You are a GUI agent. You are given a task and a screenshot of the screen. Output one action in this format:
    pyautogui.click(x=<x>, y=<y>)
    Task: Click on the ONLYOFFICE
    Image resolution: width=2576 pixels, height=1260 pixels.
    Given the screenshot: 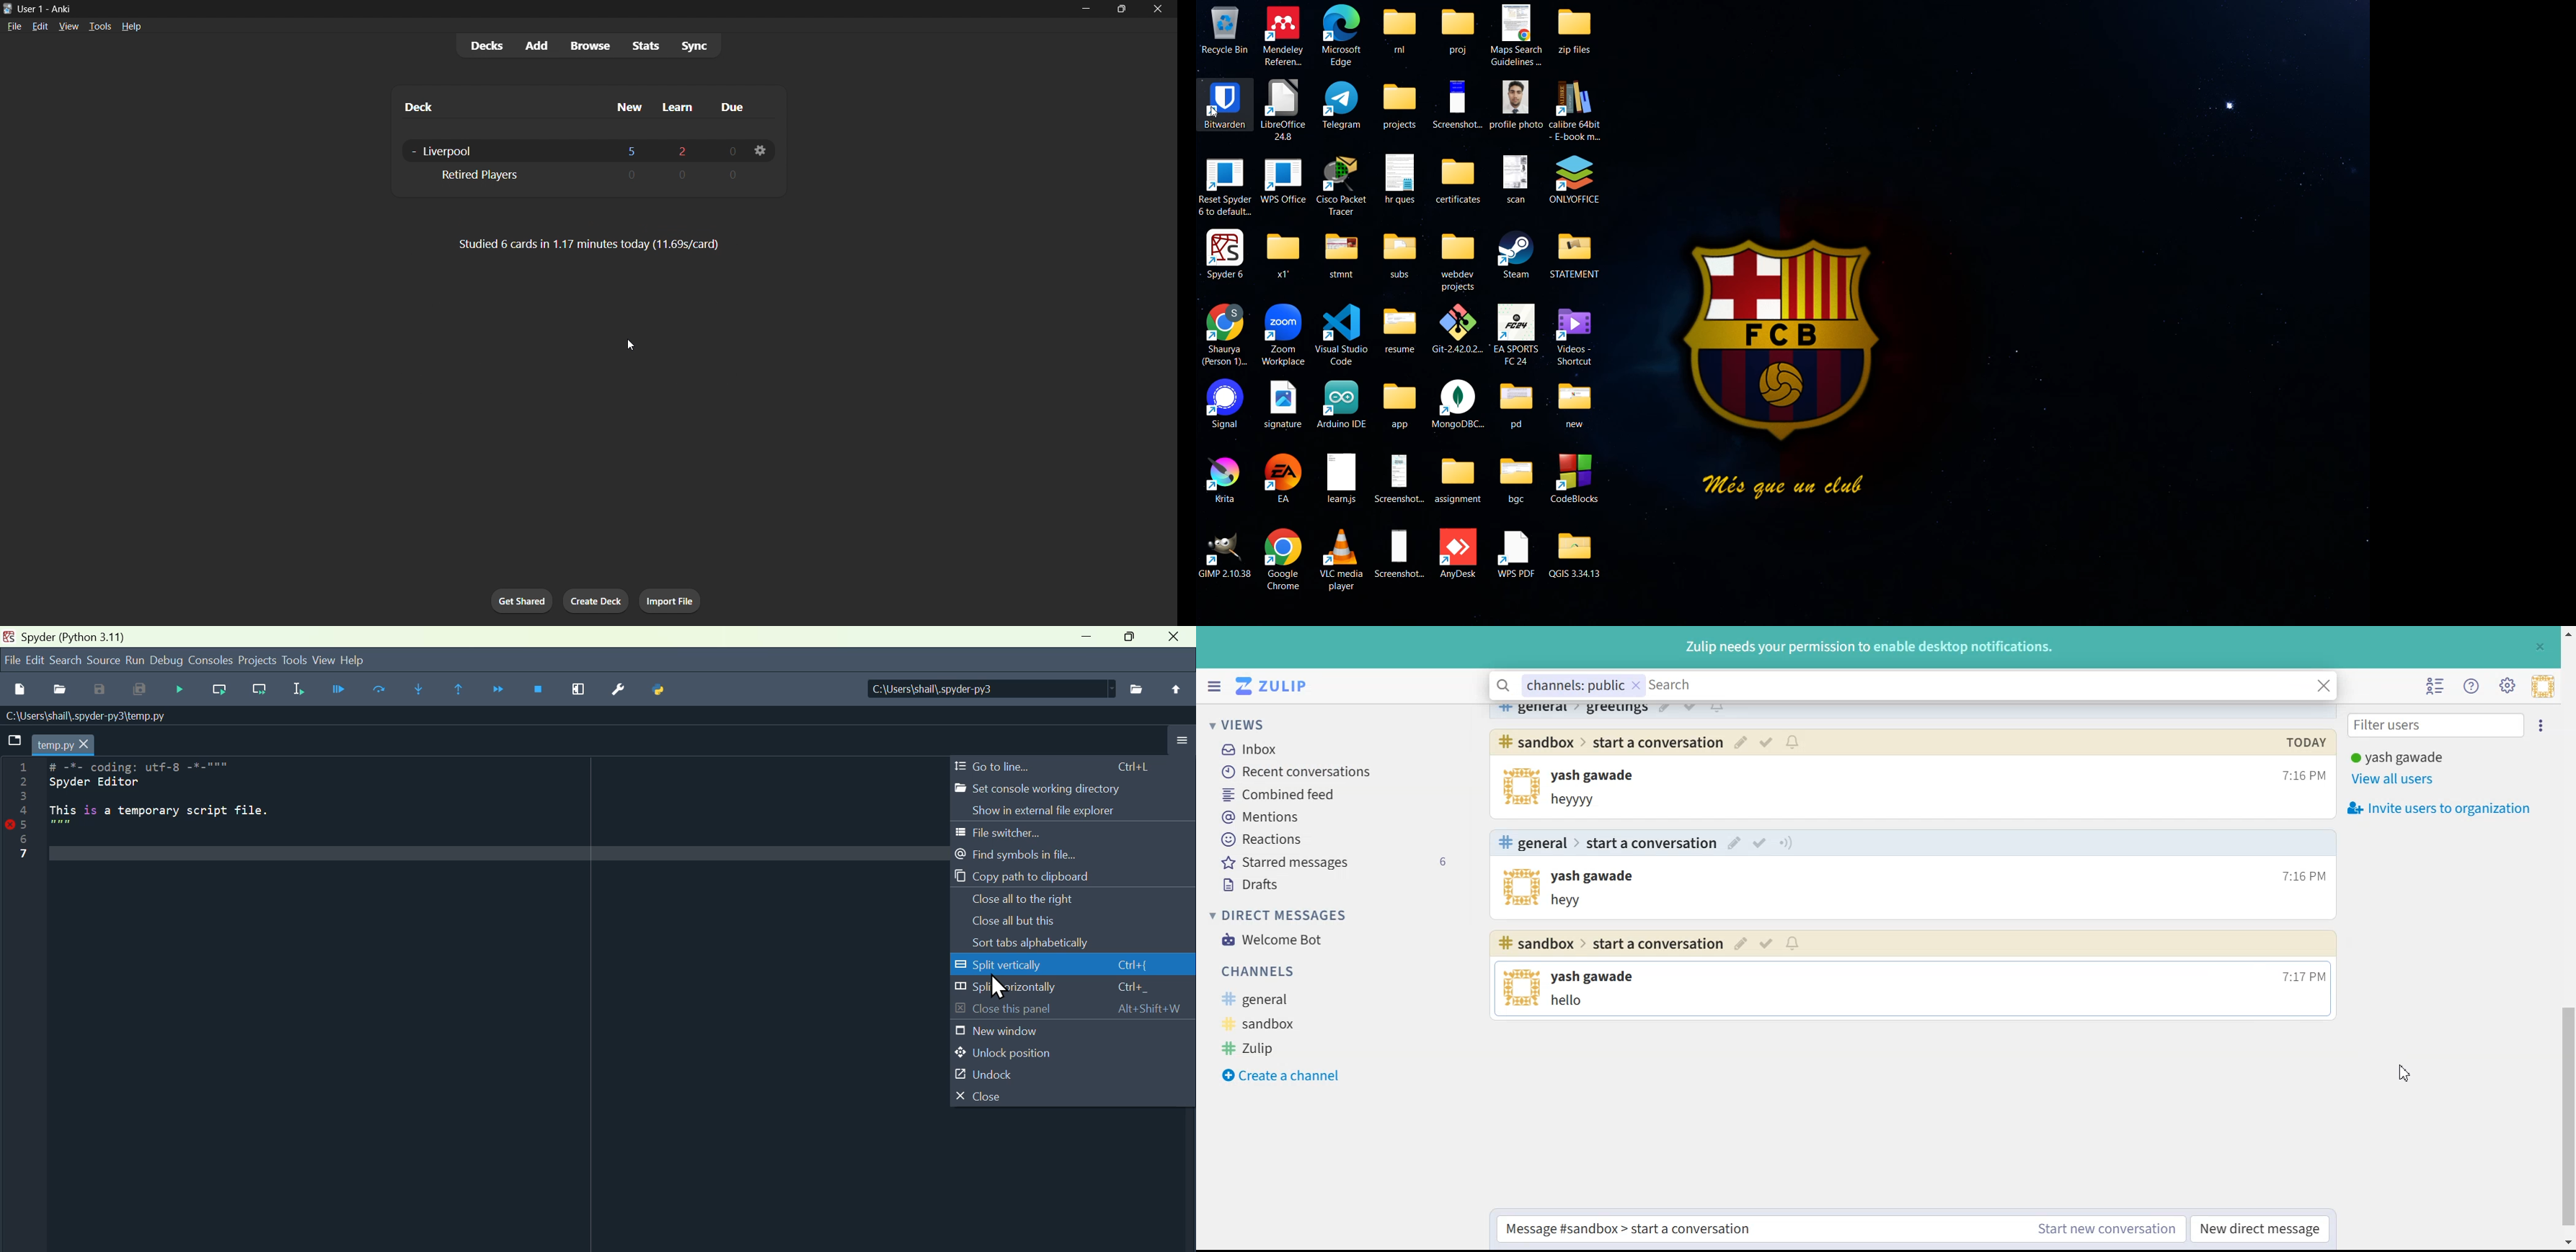 What is the action you would take?
    pyautogui.click(x=1575, y=180)
    